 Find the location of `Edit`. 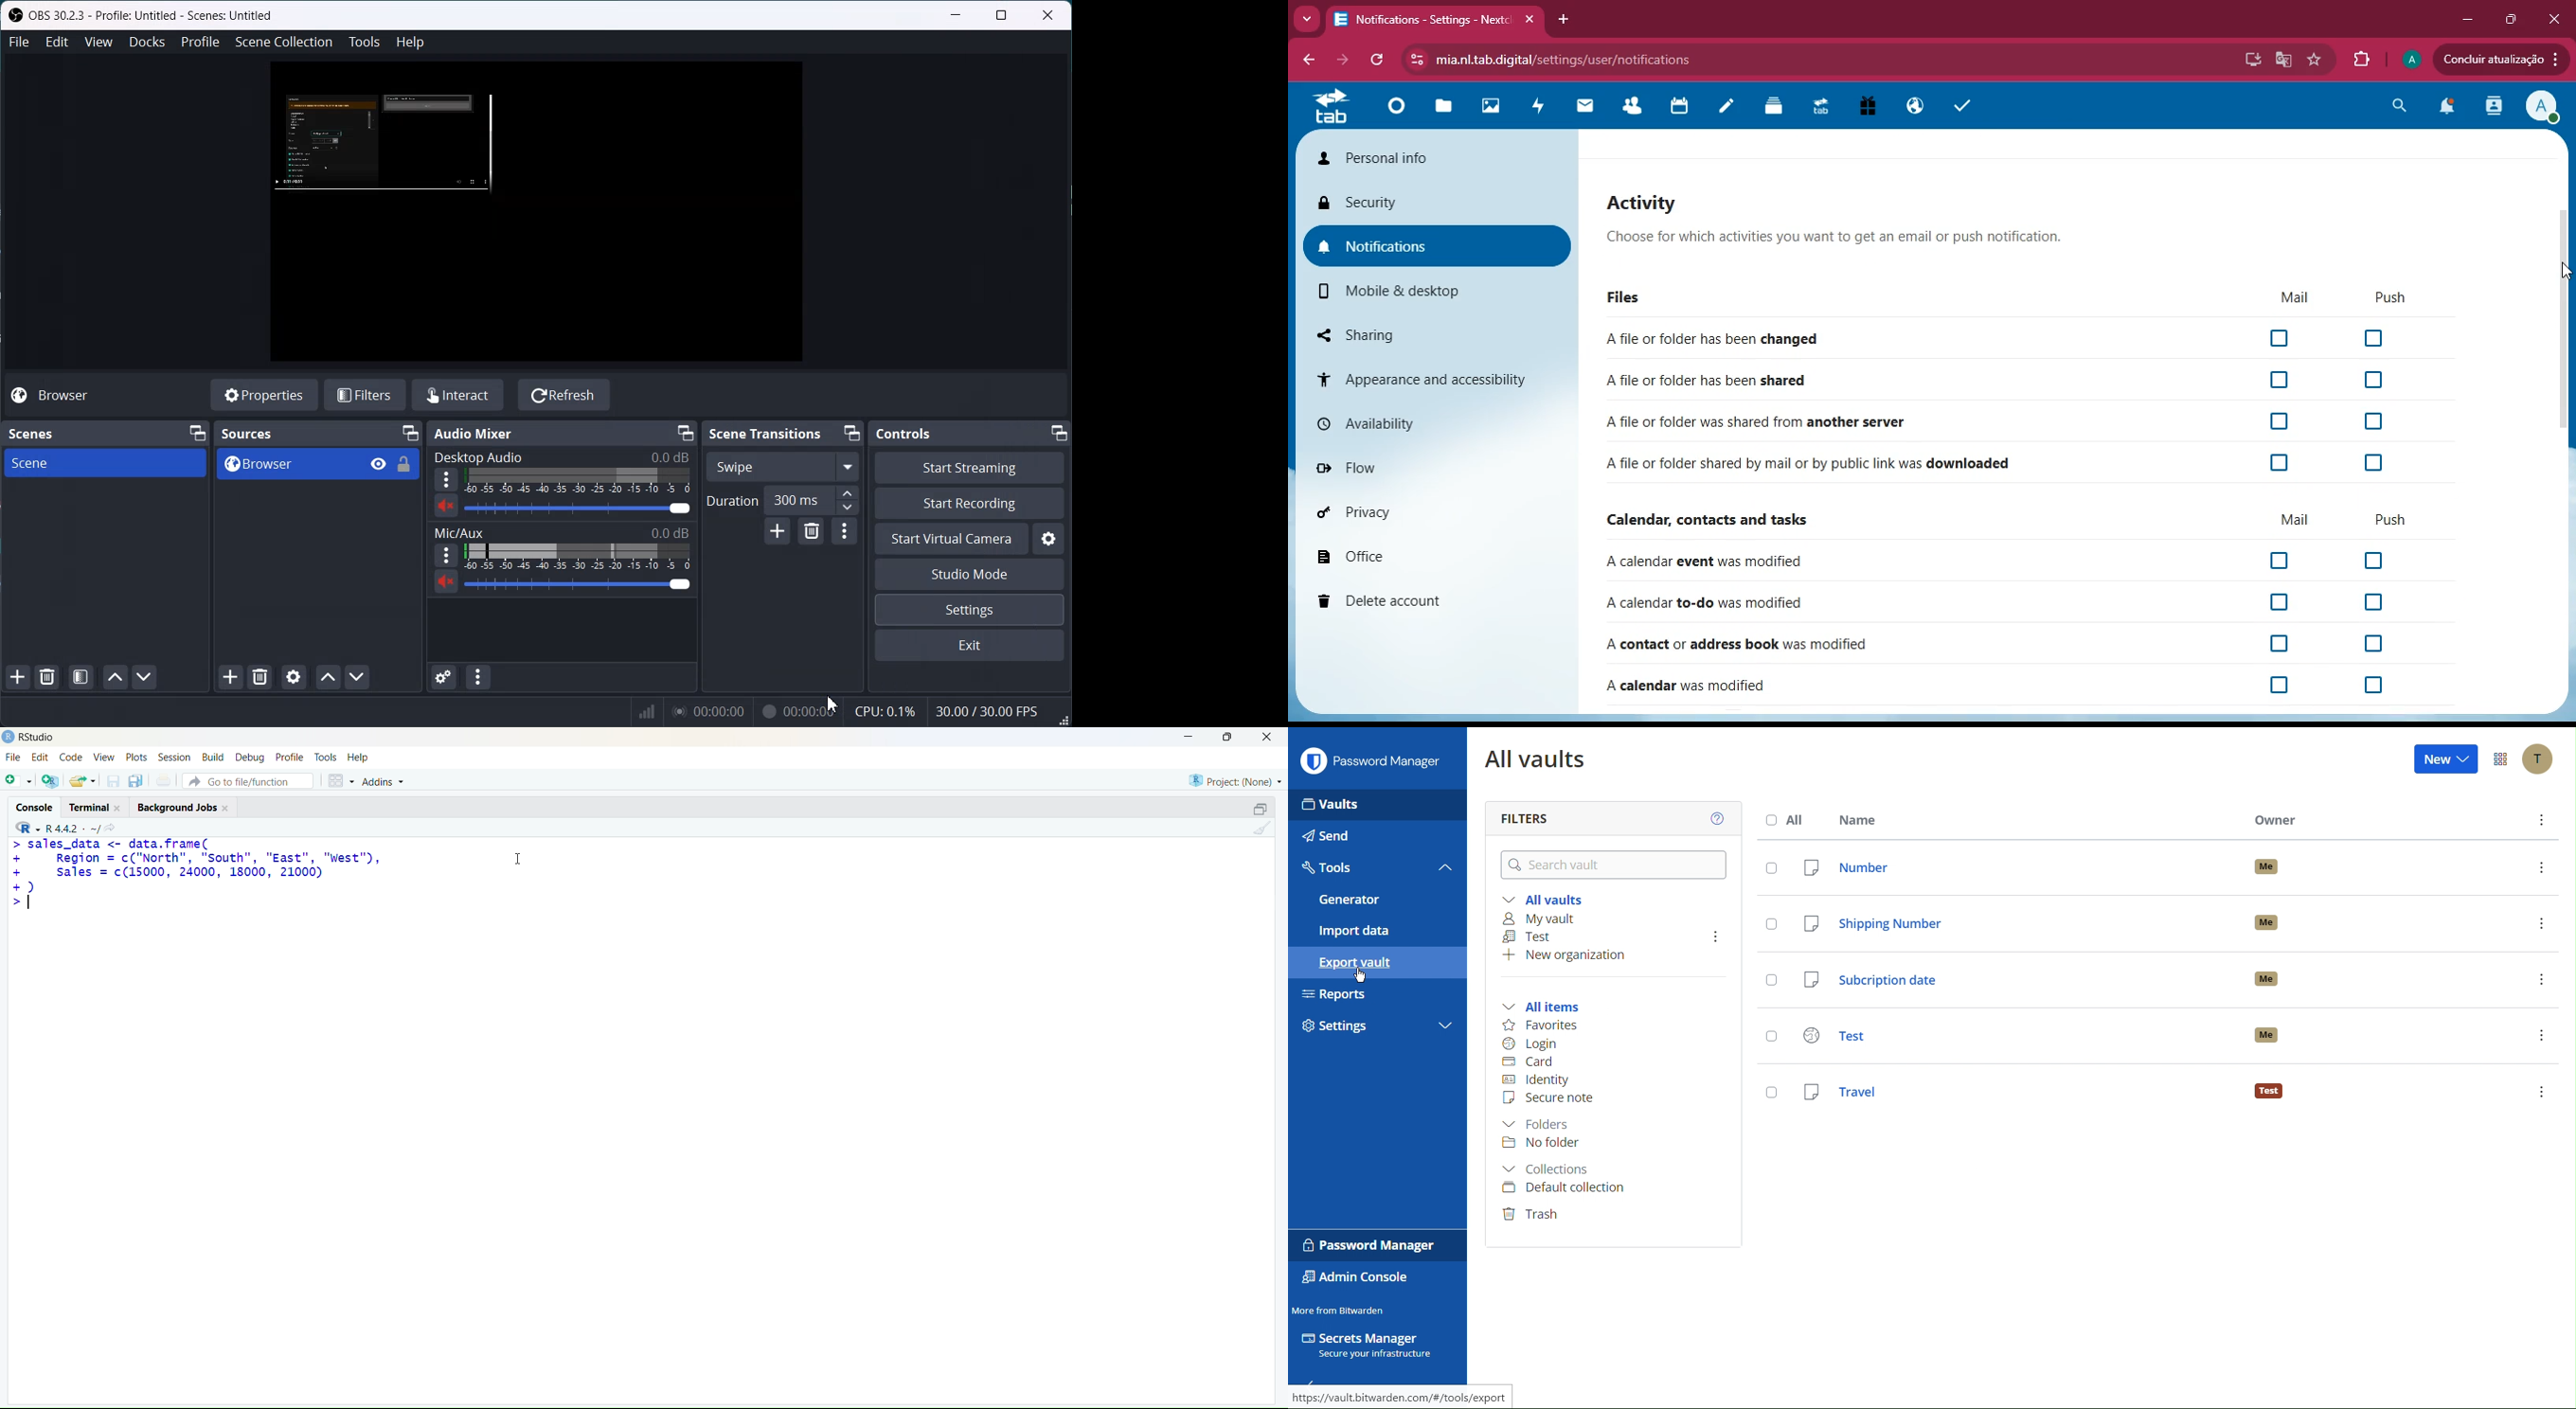

Edit is located at coordinates (39, 759).